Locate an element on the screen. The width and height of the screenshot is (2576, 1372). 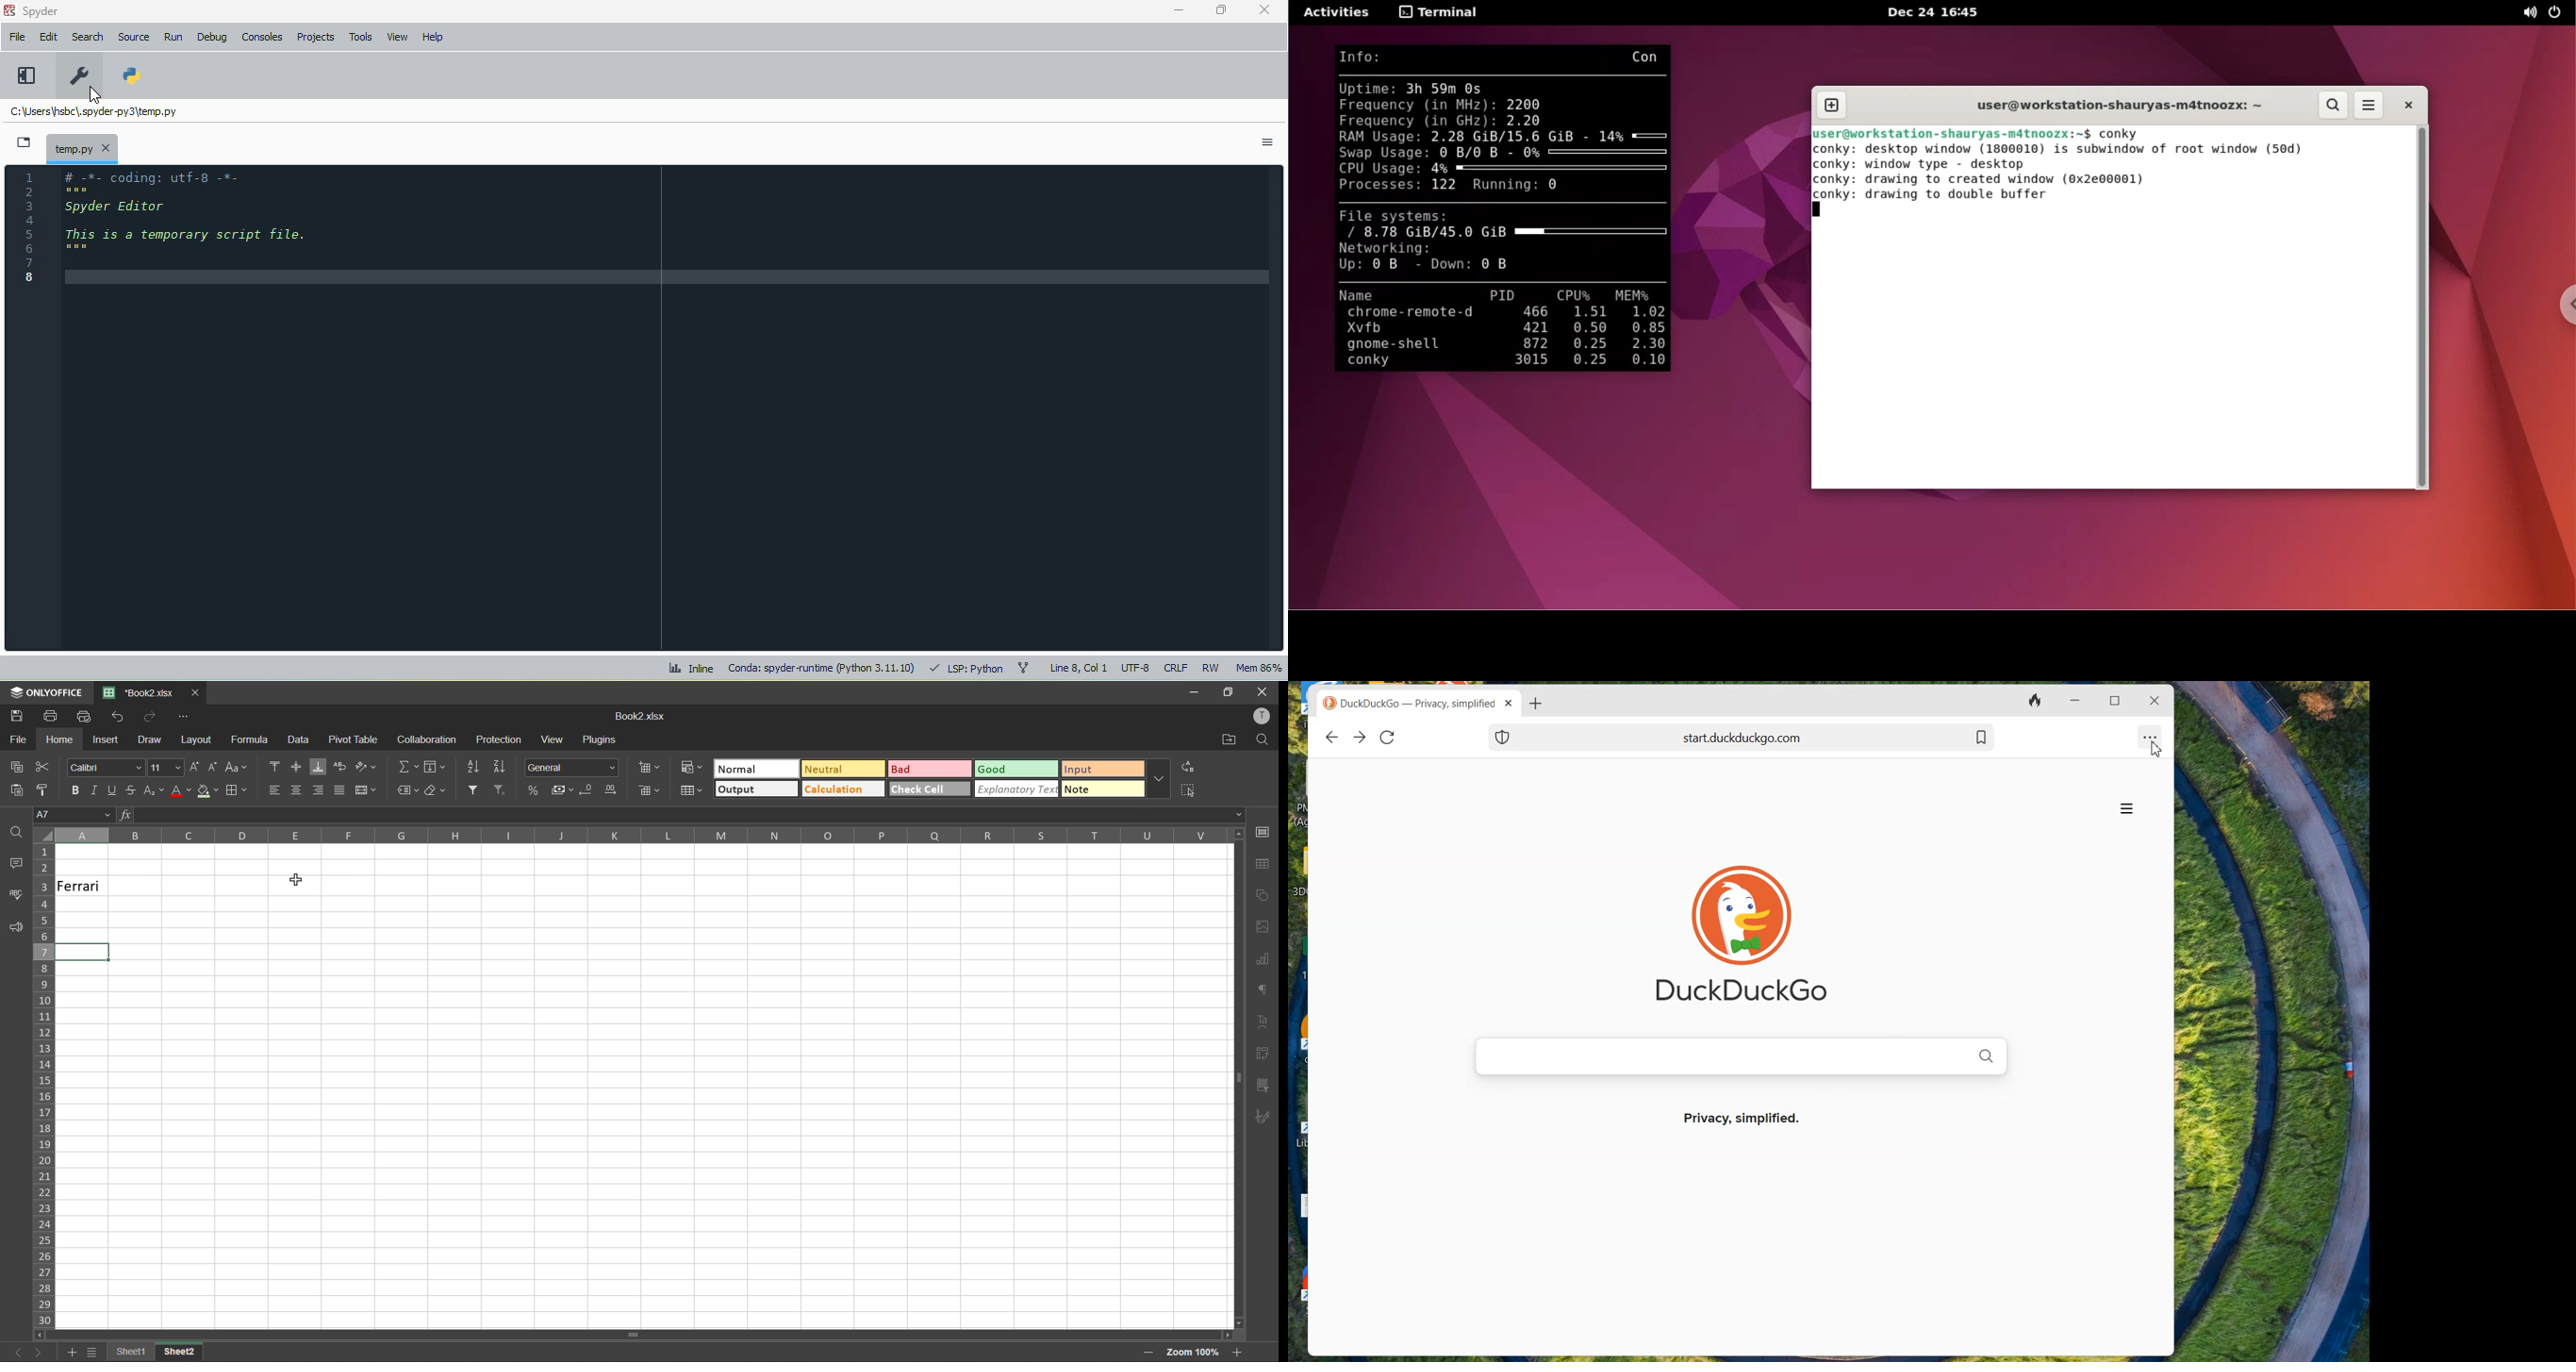
edit is located at coordinates (50, 37).